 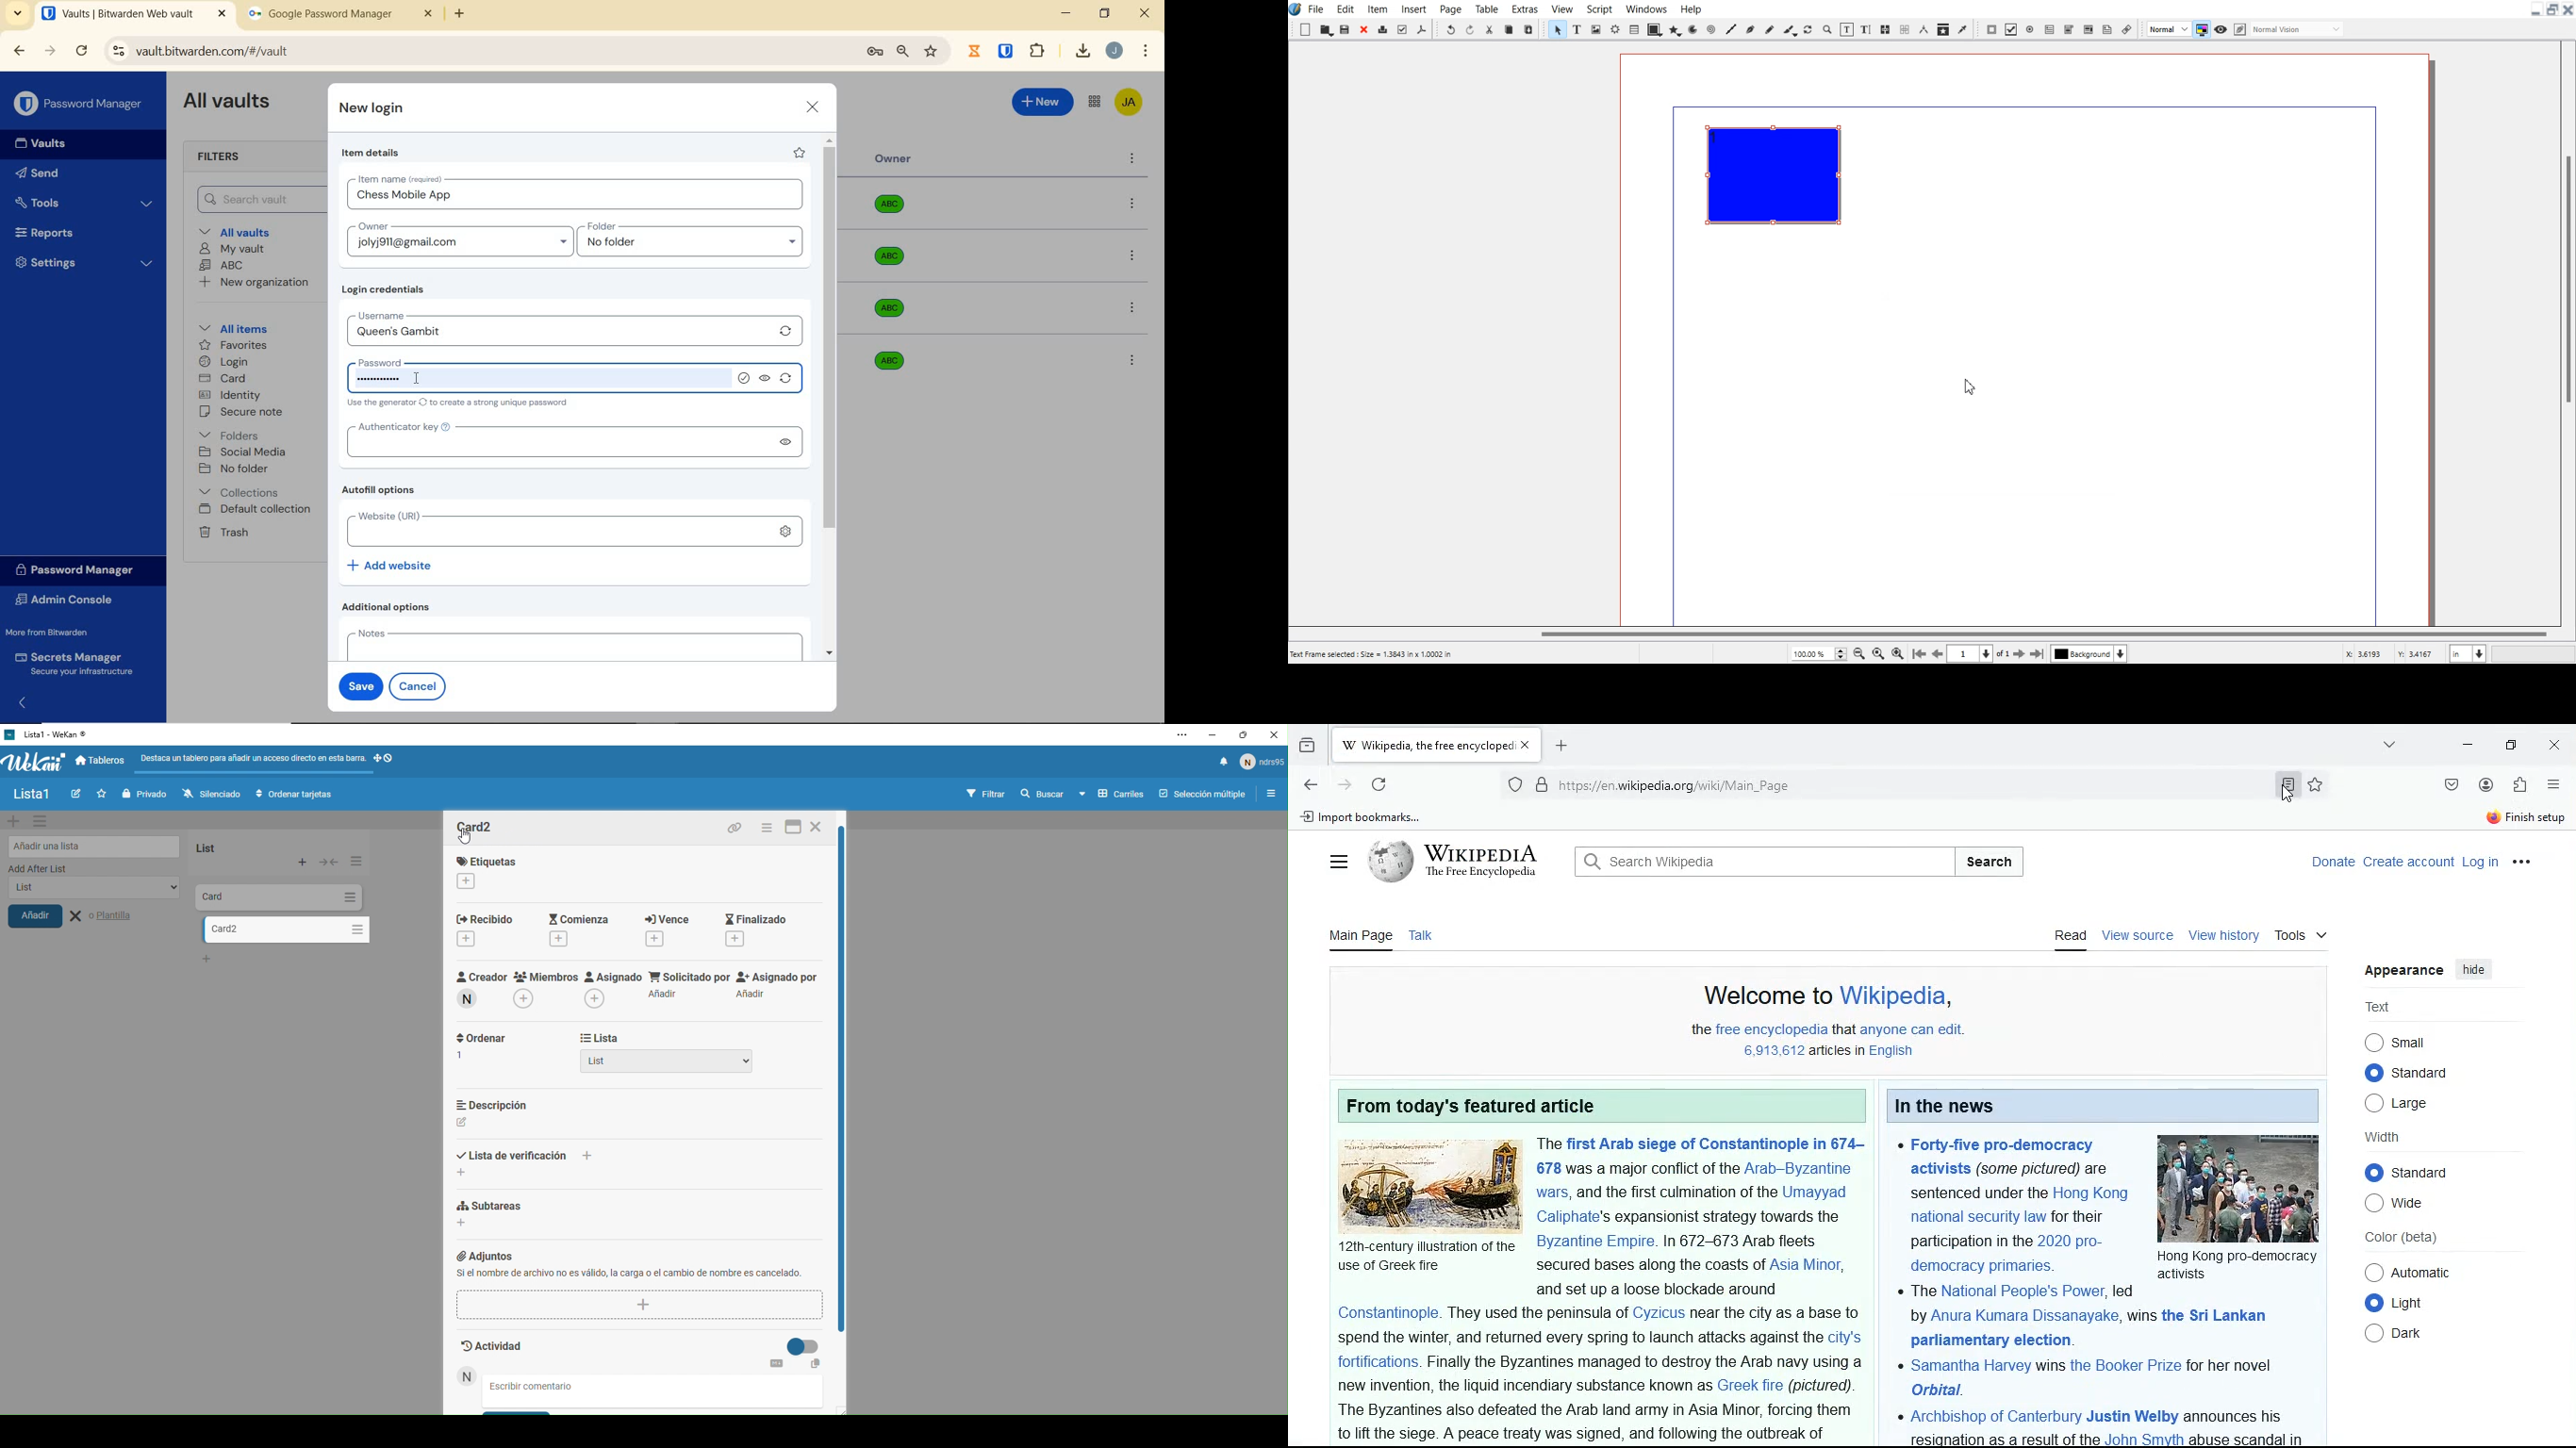 I want to click on Copy, so click(x=1509, y=28).